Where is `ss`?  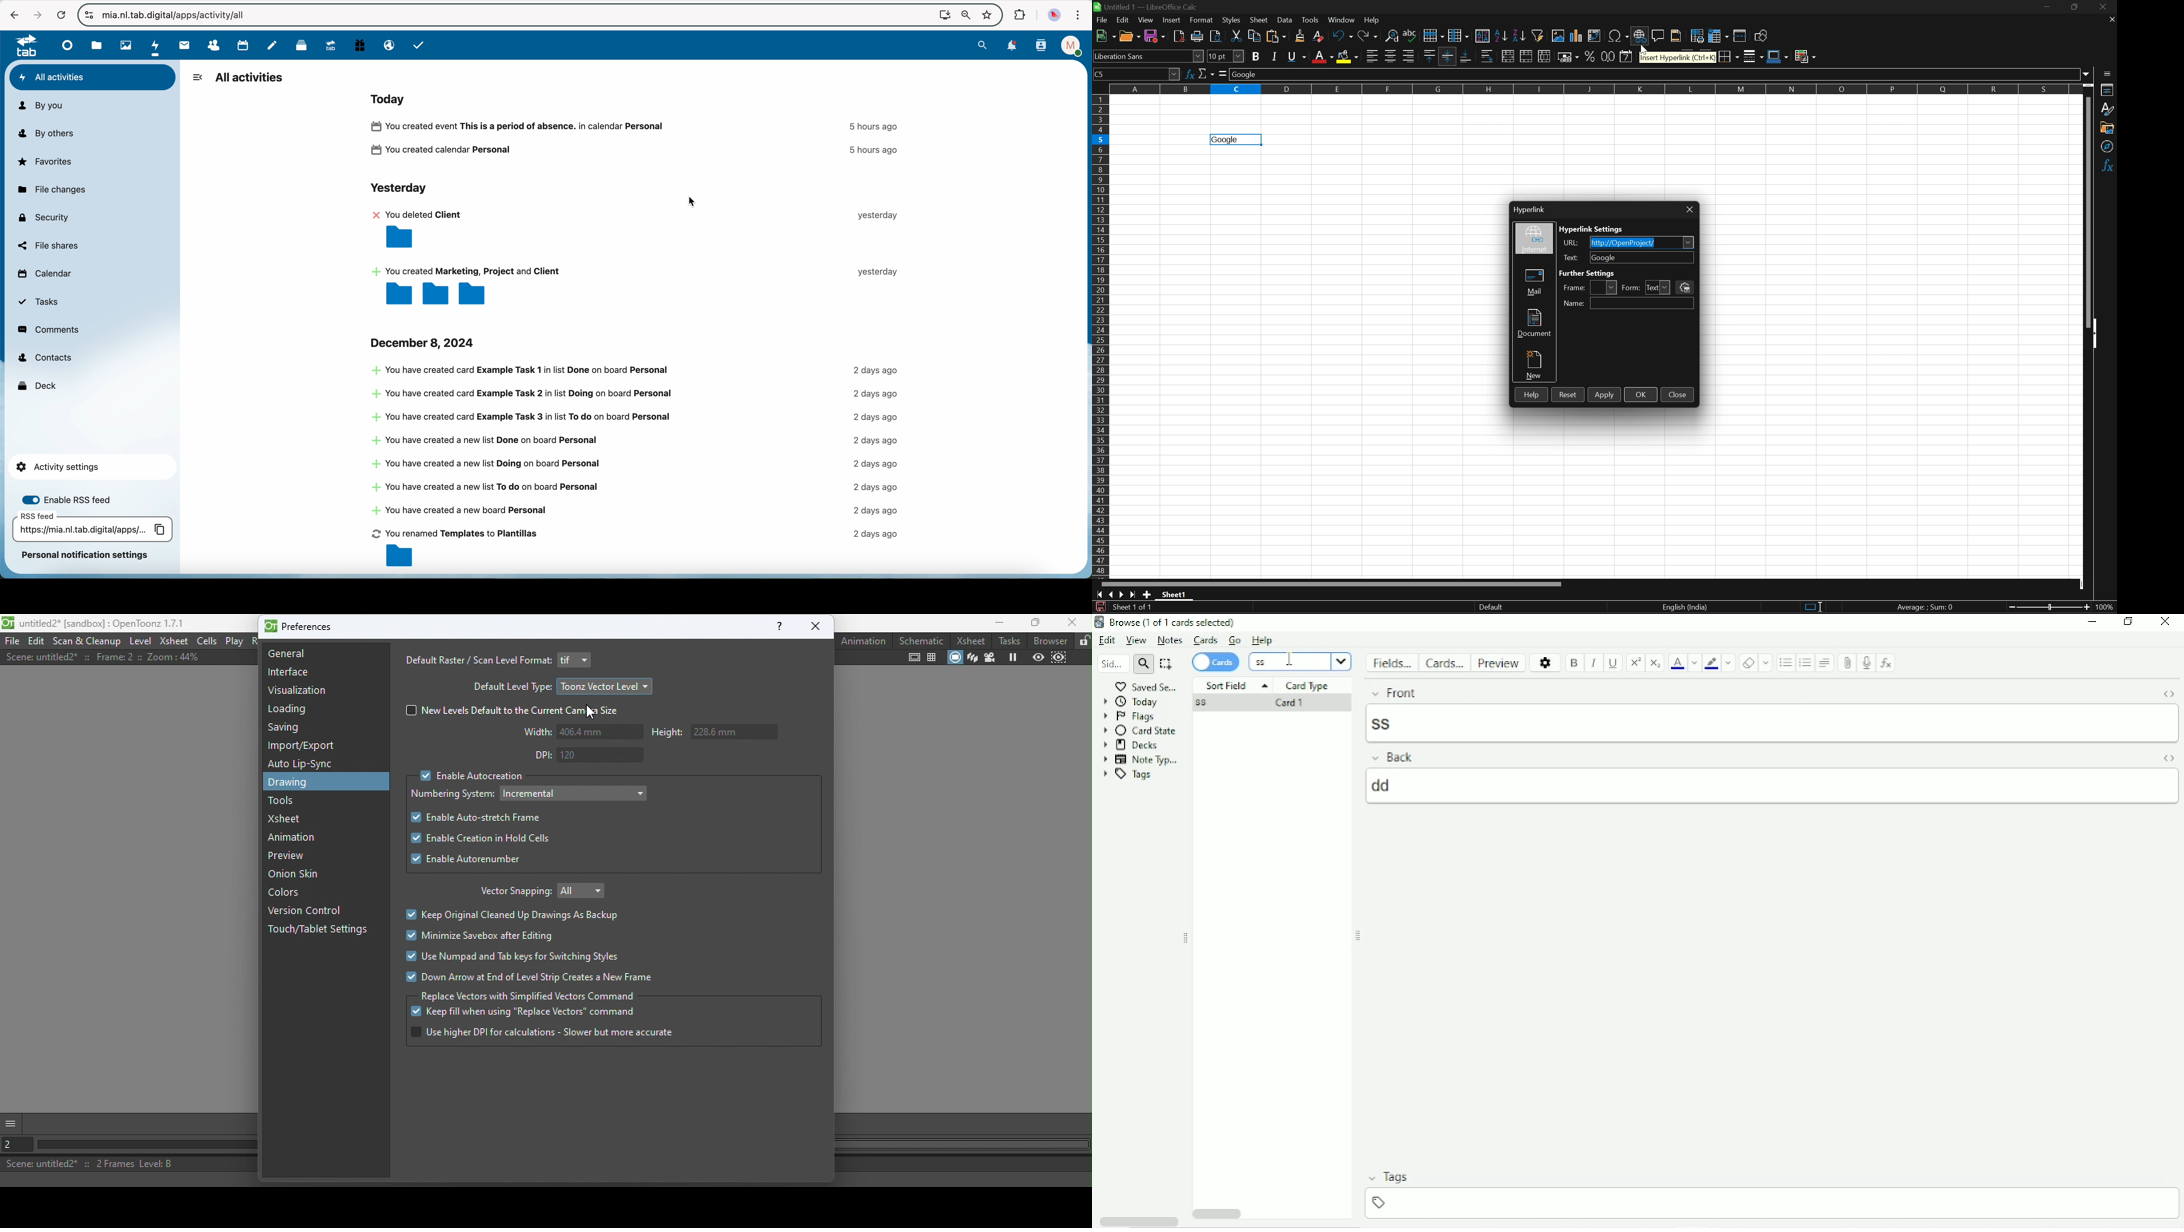
ss is located at coordinates (1202, 704).